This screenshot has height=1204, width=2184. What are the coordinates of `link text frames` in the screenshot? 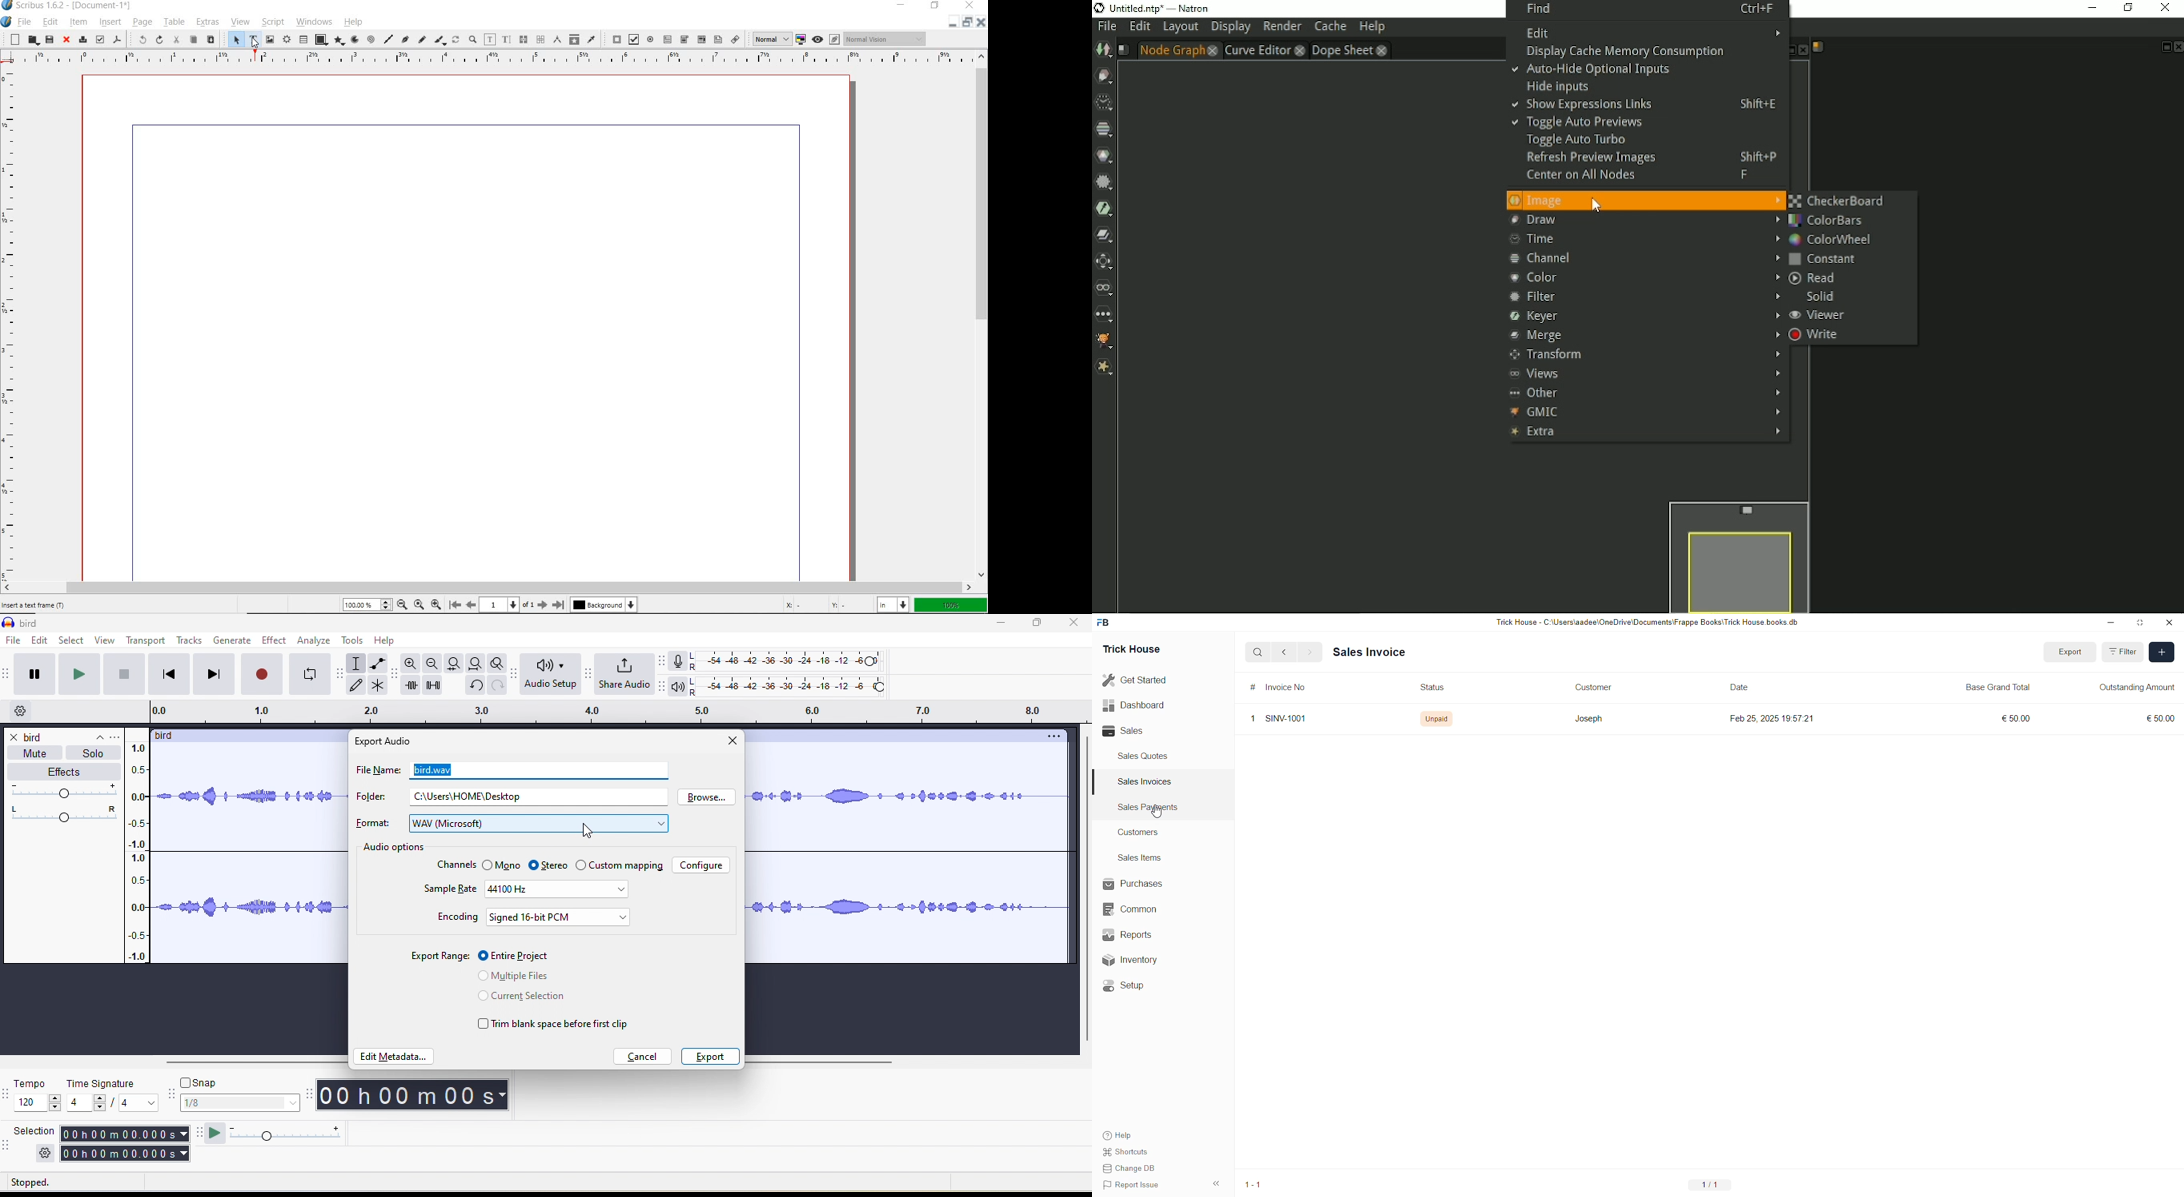 It's located at (524, 39).